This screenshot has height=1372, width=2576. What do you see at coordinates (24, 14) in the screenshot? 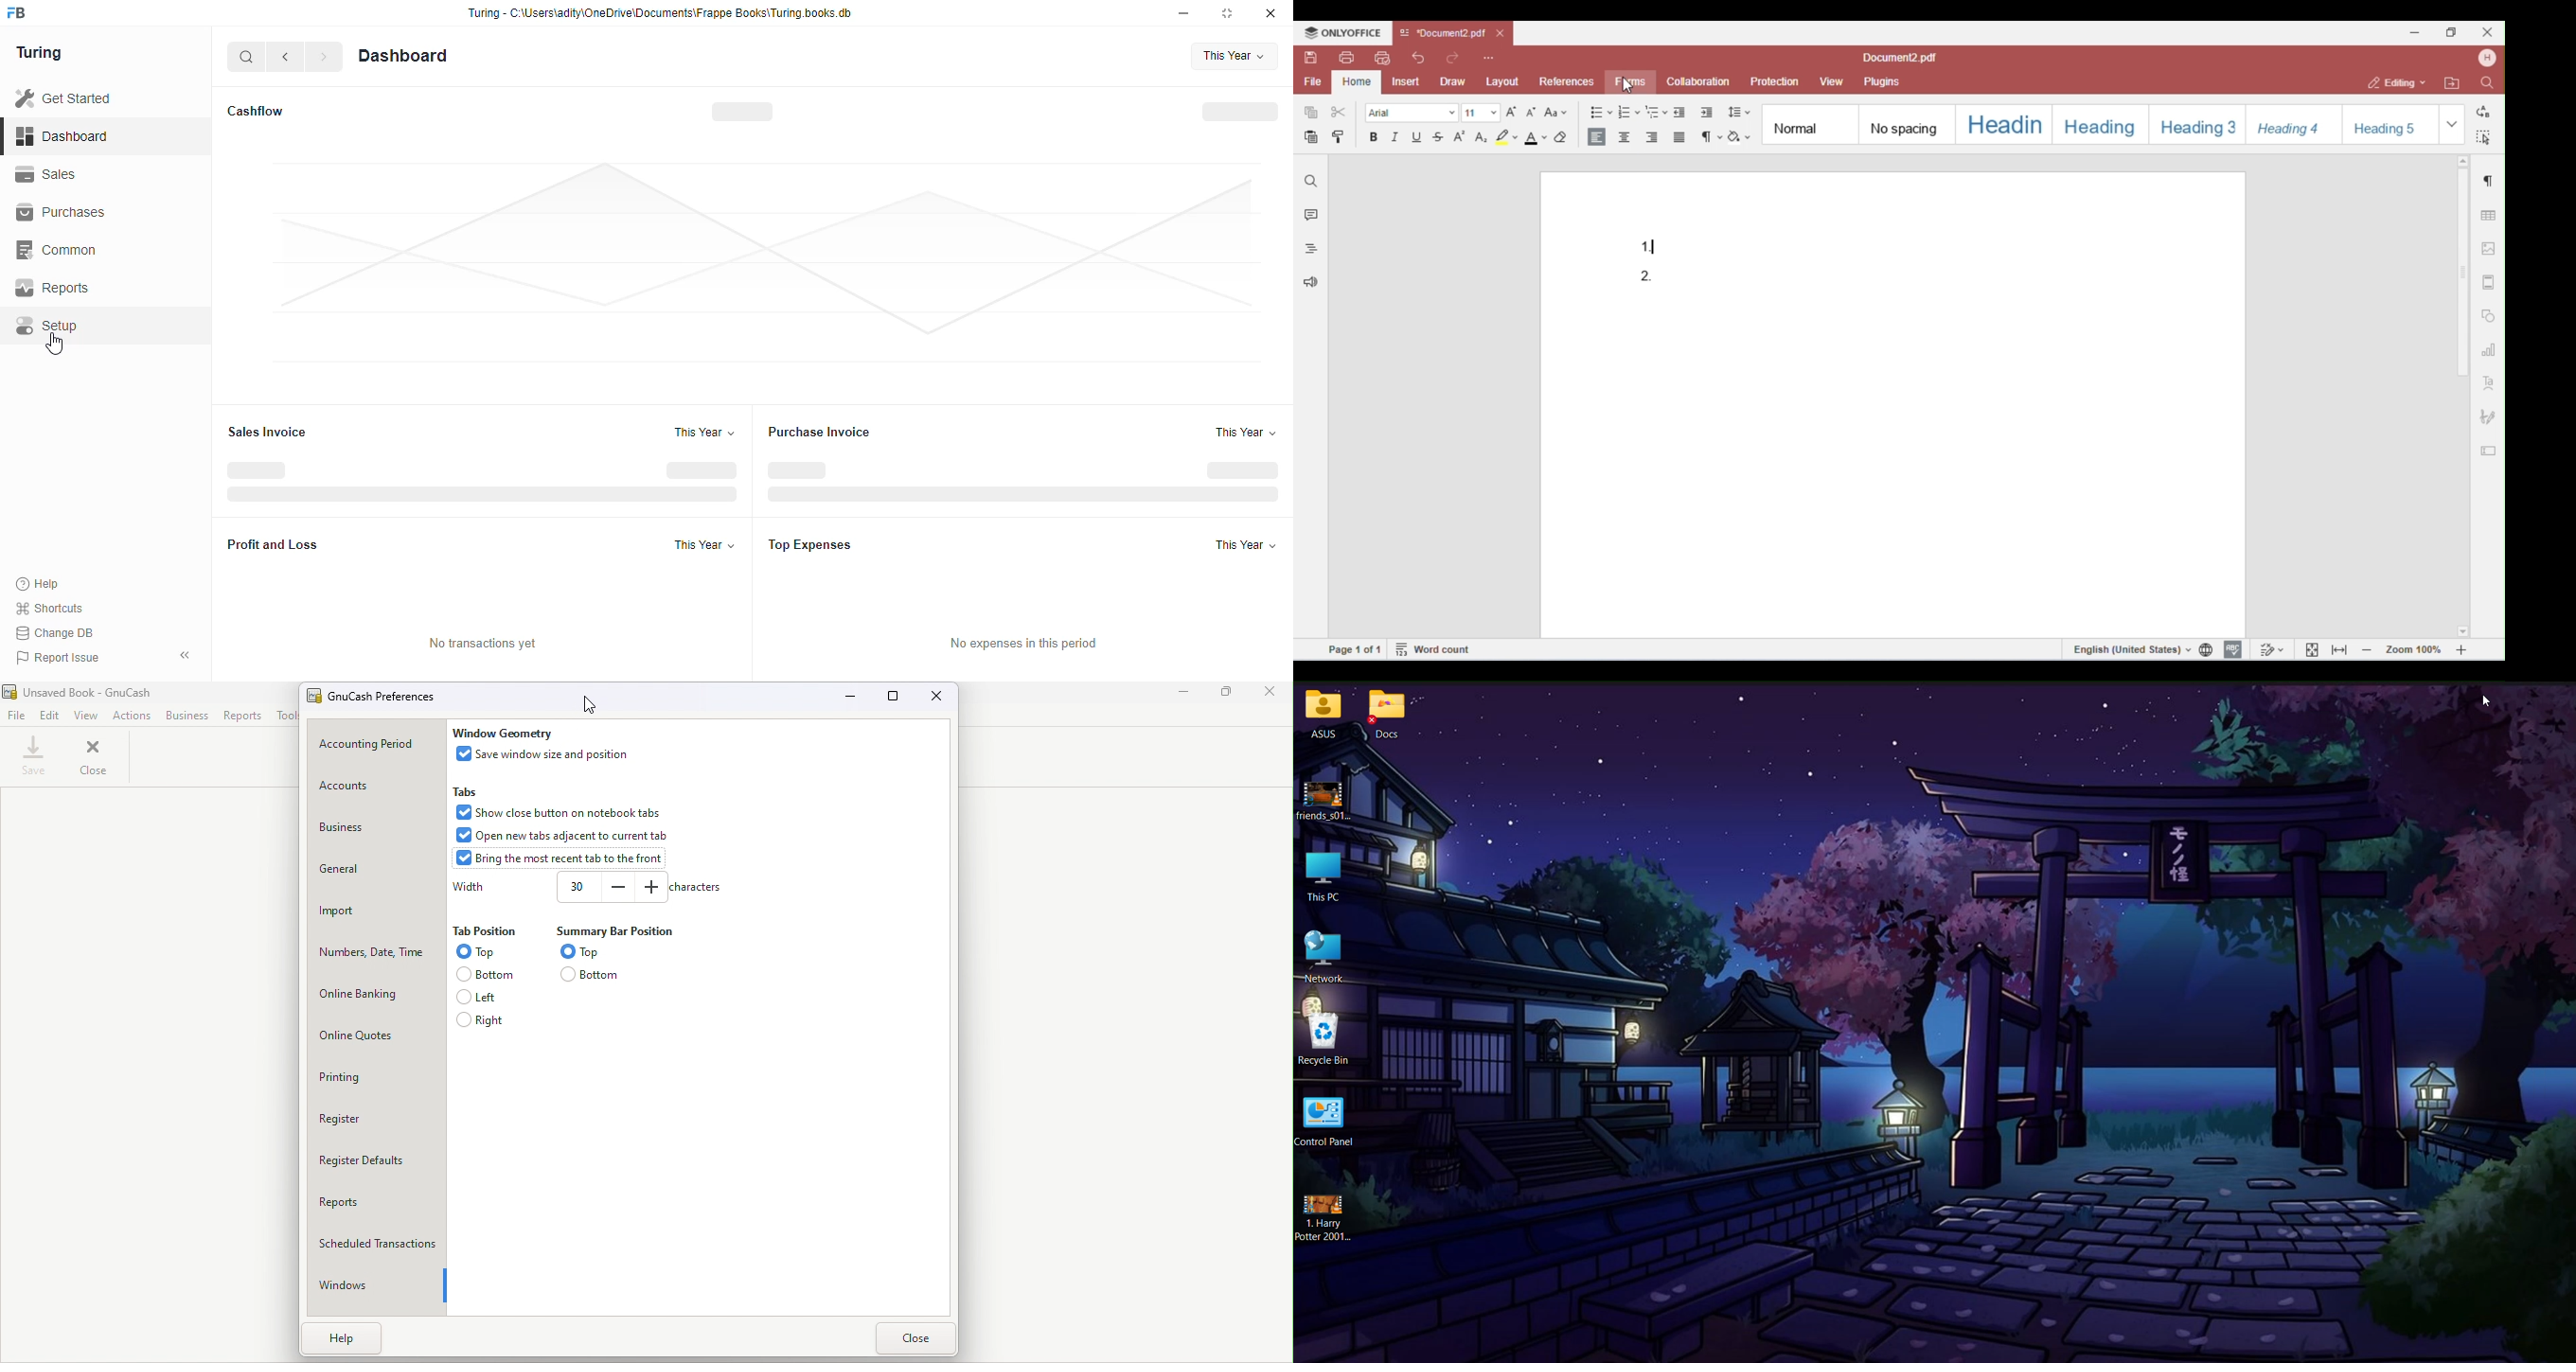
I see `frappe books logo` at bounding box center [24, 14].